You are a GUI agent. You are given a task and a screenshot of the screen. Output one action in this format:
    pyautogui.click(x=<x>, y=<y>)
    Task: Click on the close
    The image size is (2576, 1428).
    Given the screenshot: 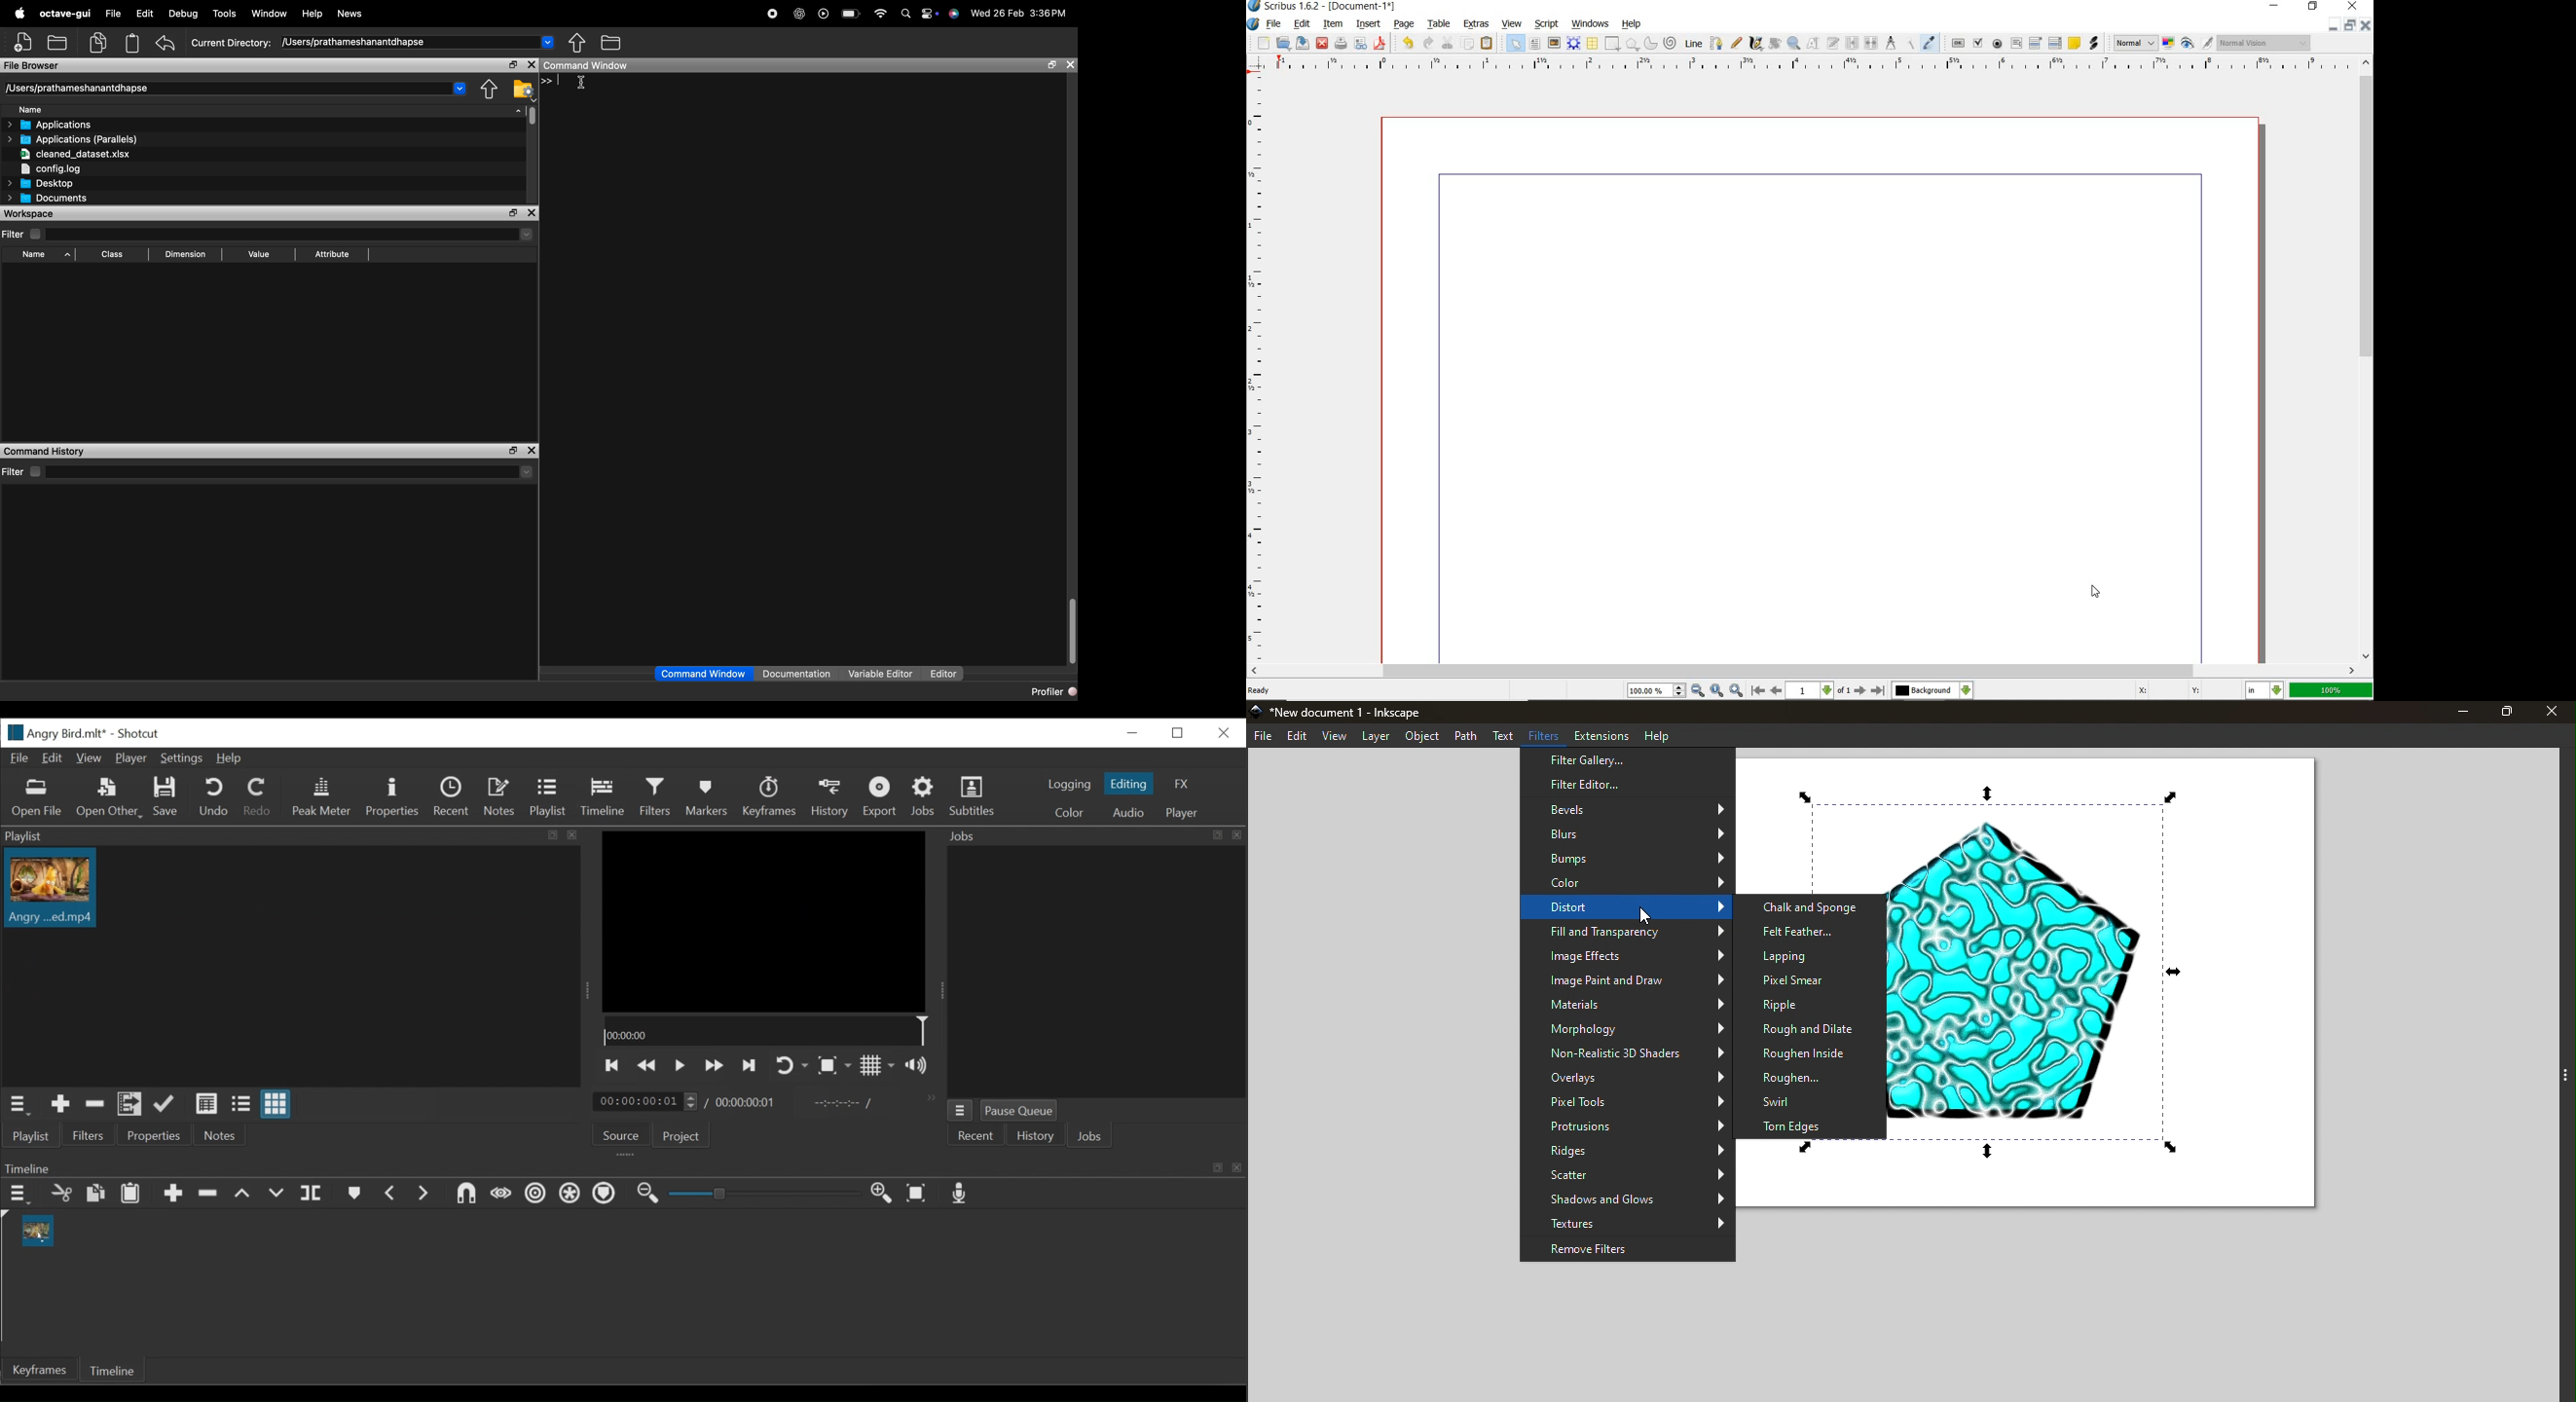 What is the action you would take?
    pyautogui.click(x=530, y=213)
    